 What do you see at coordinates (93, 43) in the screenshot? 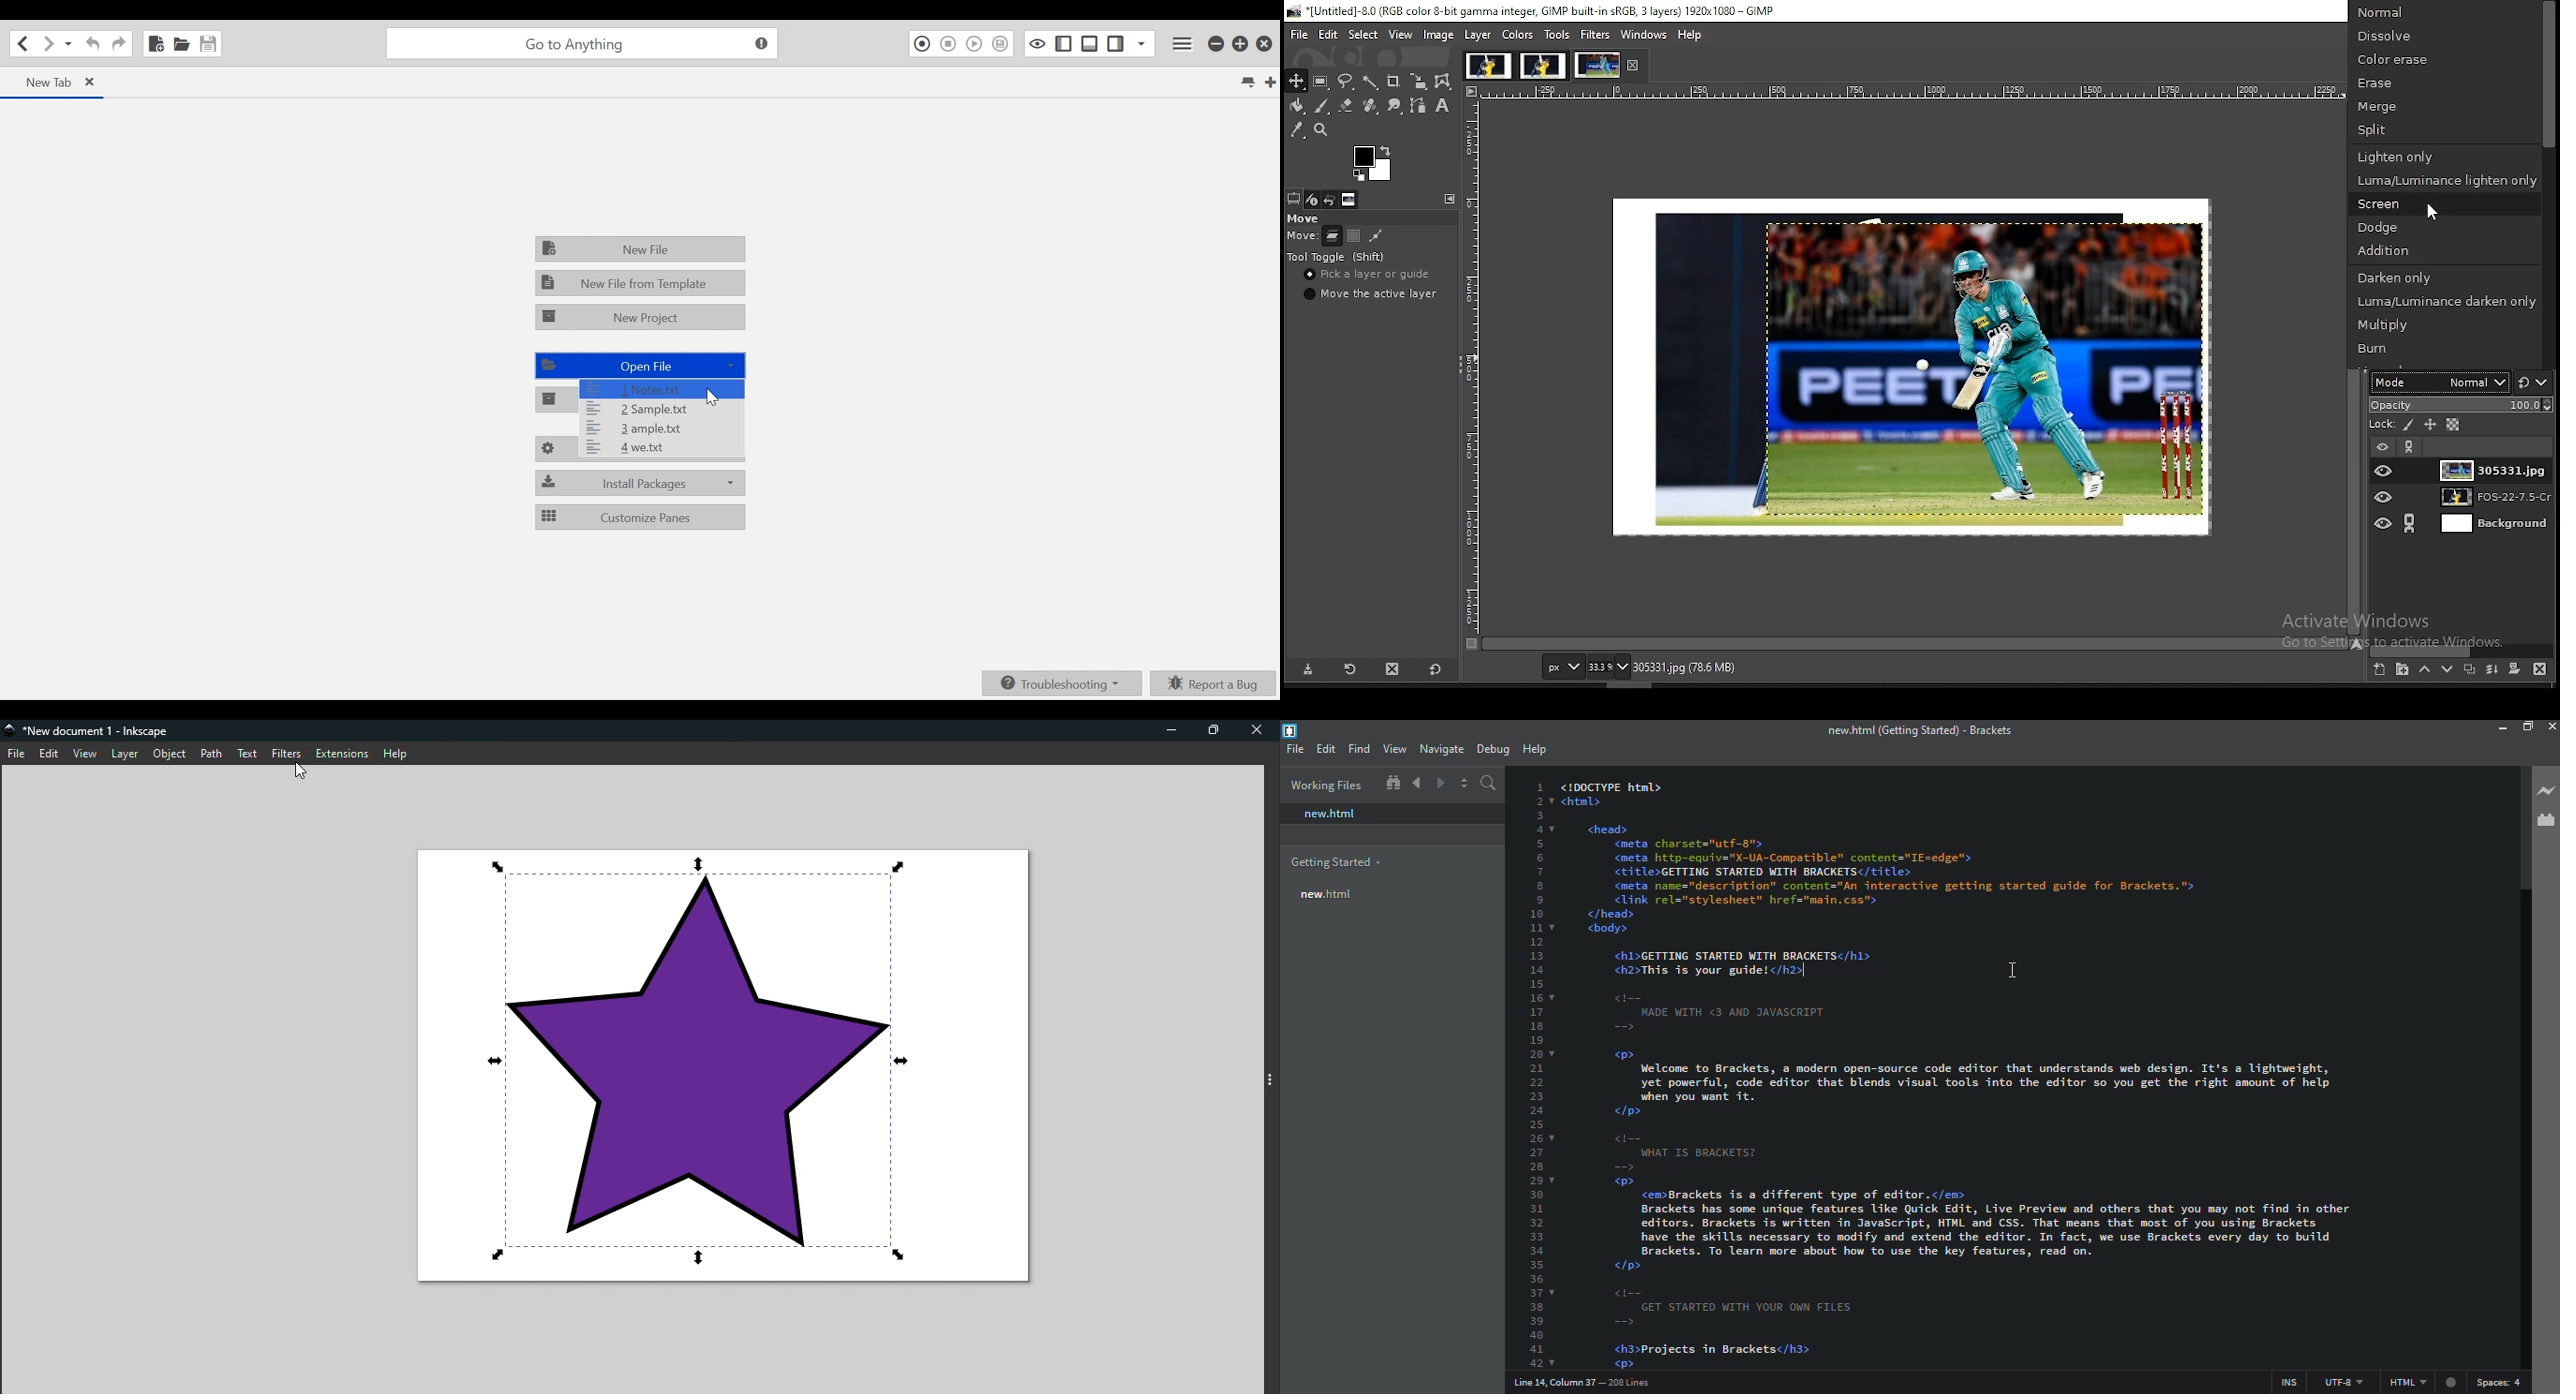
I see `Undo` at bounding box center [93, 43].